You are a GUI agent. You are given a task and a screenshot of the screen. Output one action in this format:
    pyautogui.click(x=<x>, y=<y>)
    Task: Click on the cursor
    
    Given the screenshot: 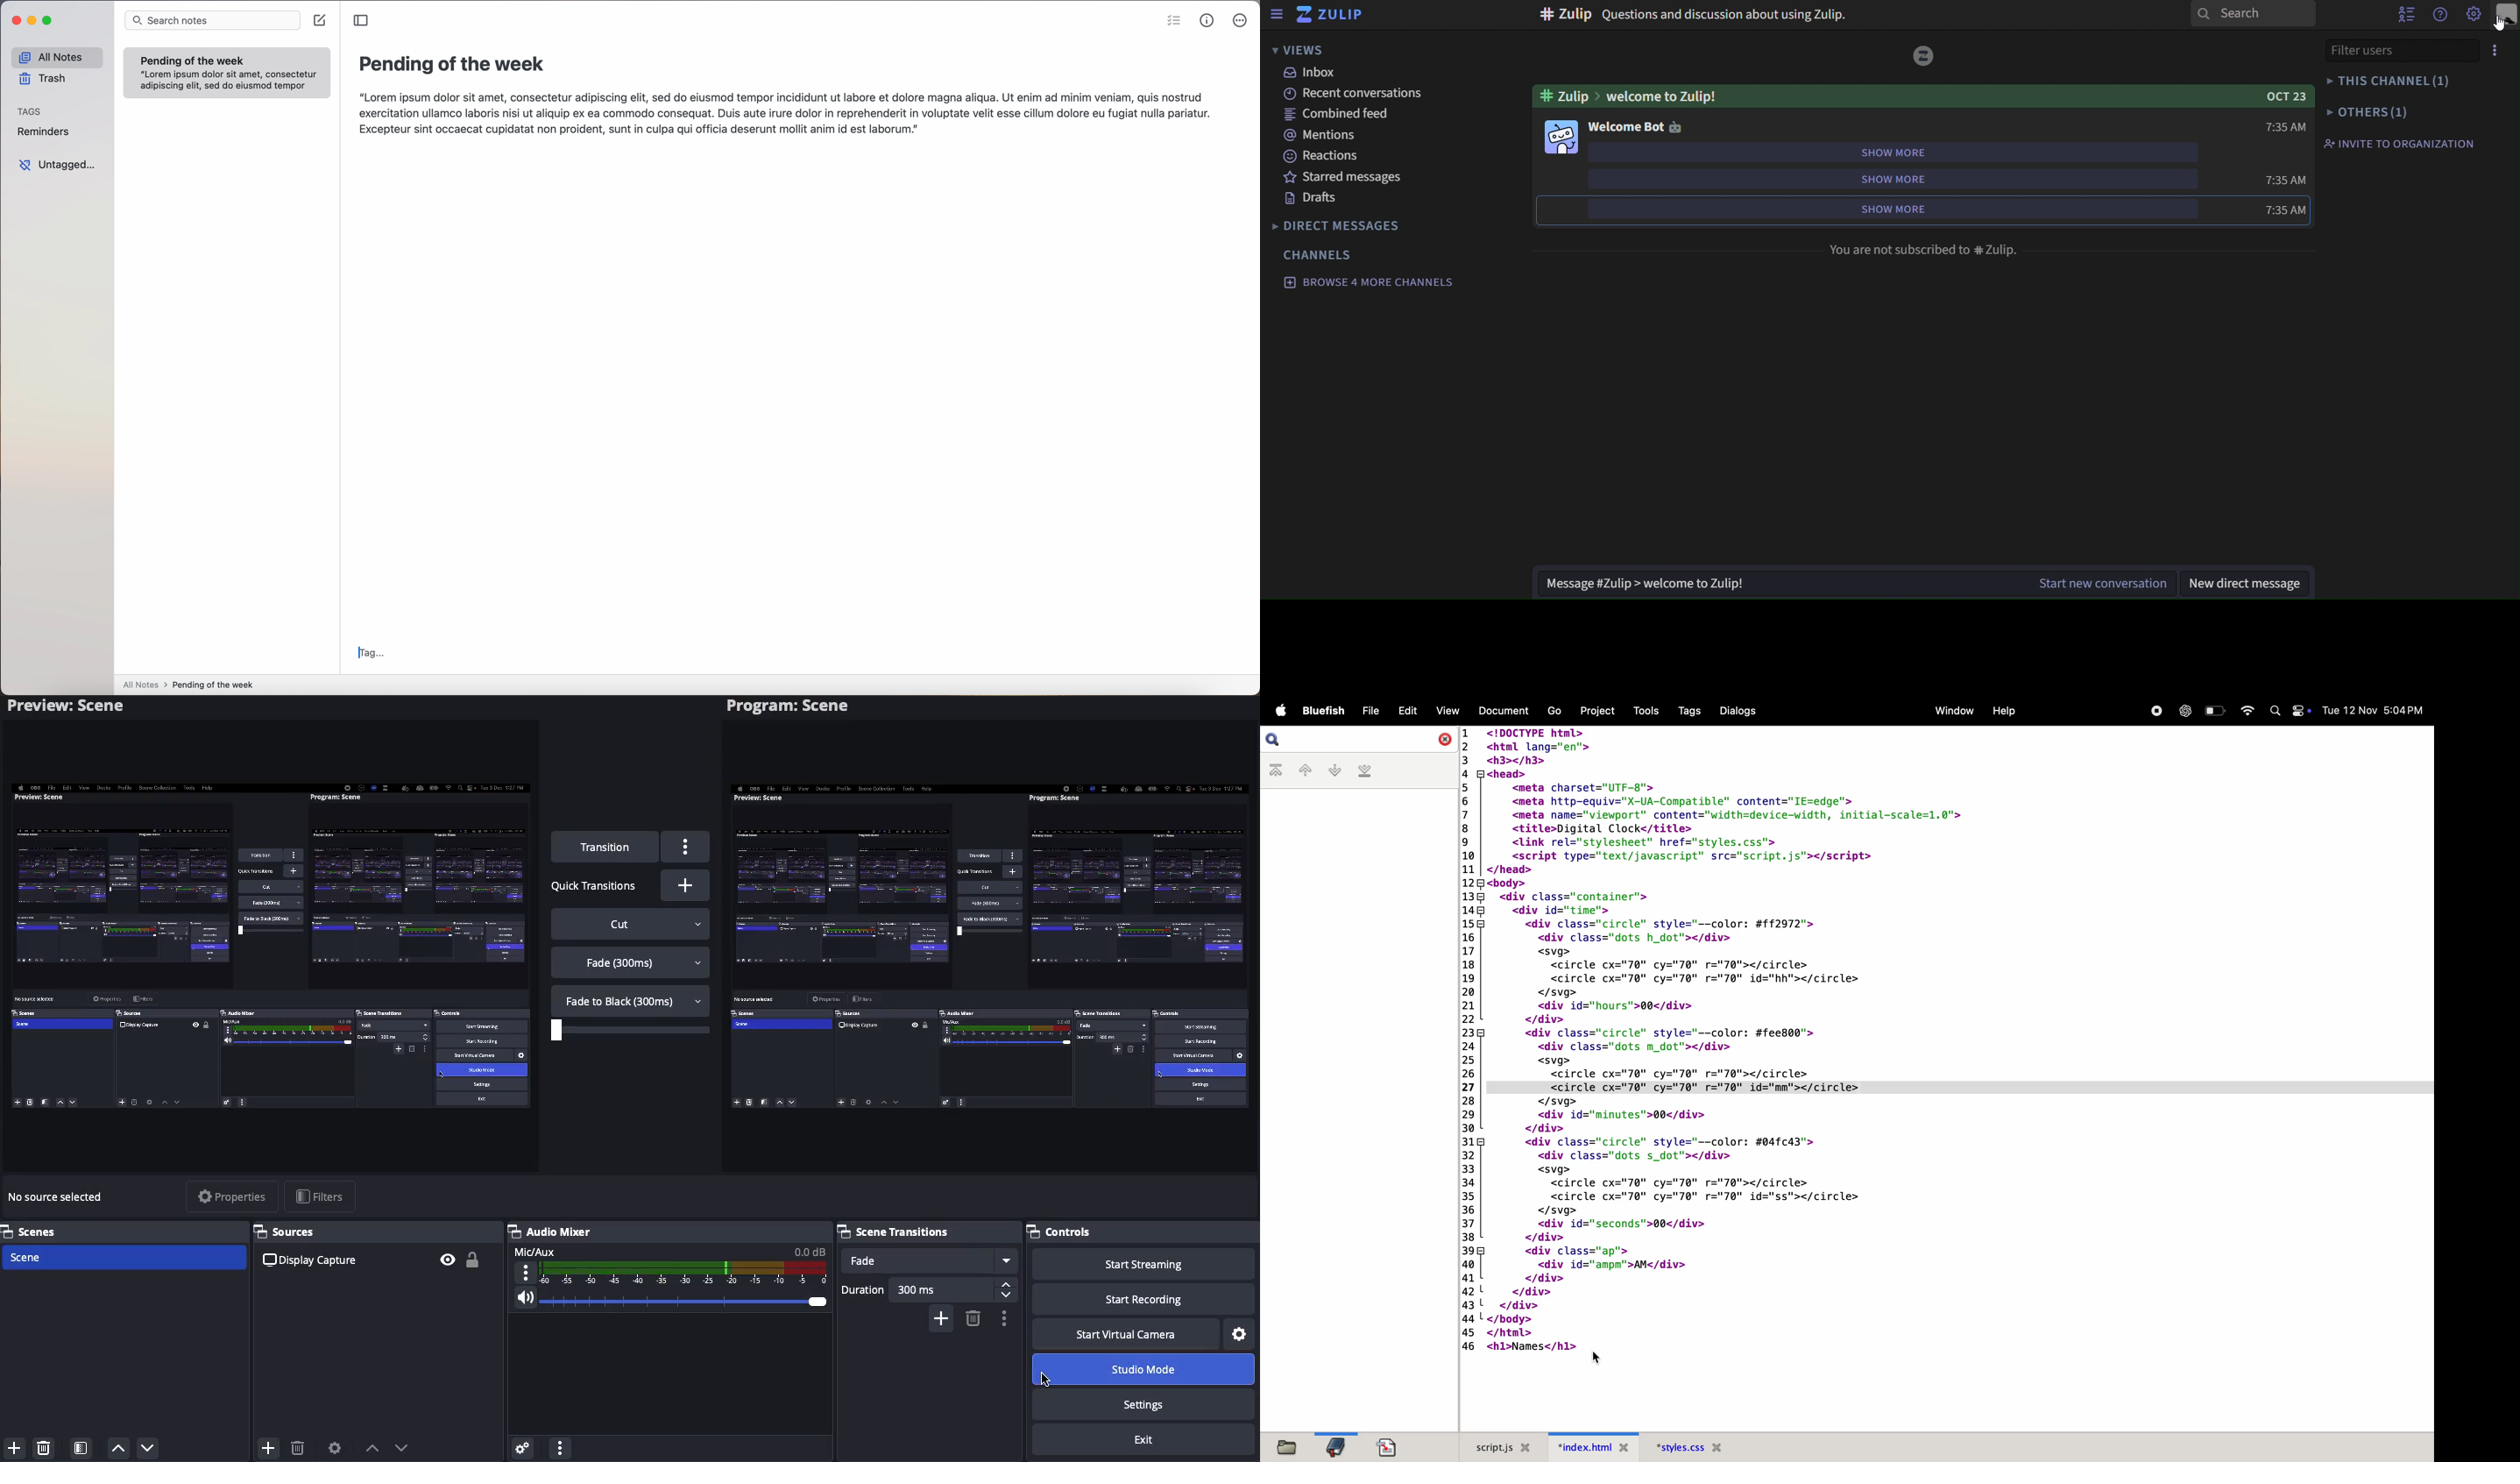 What is the action you would take?
    pyautogui.click(x=1597, y=1357)
    